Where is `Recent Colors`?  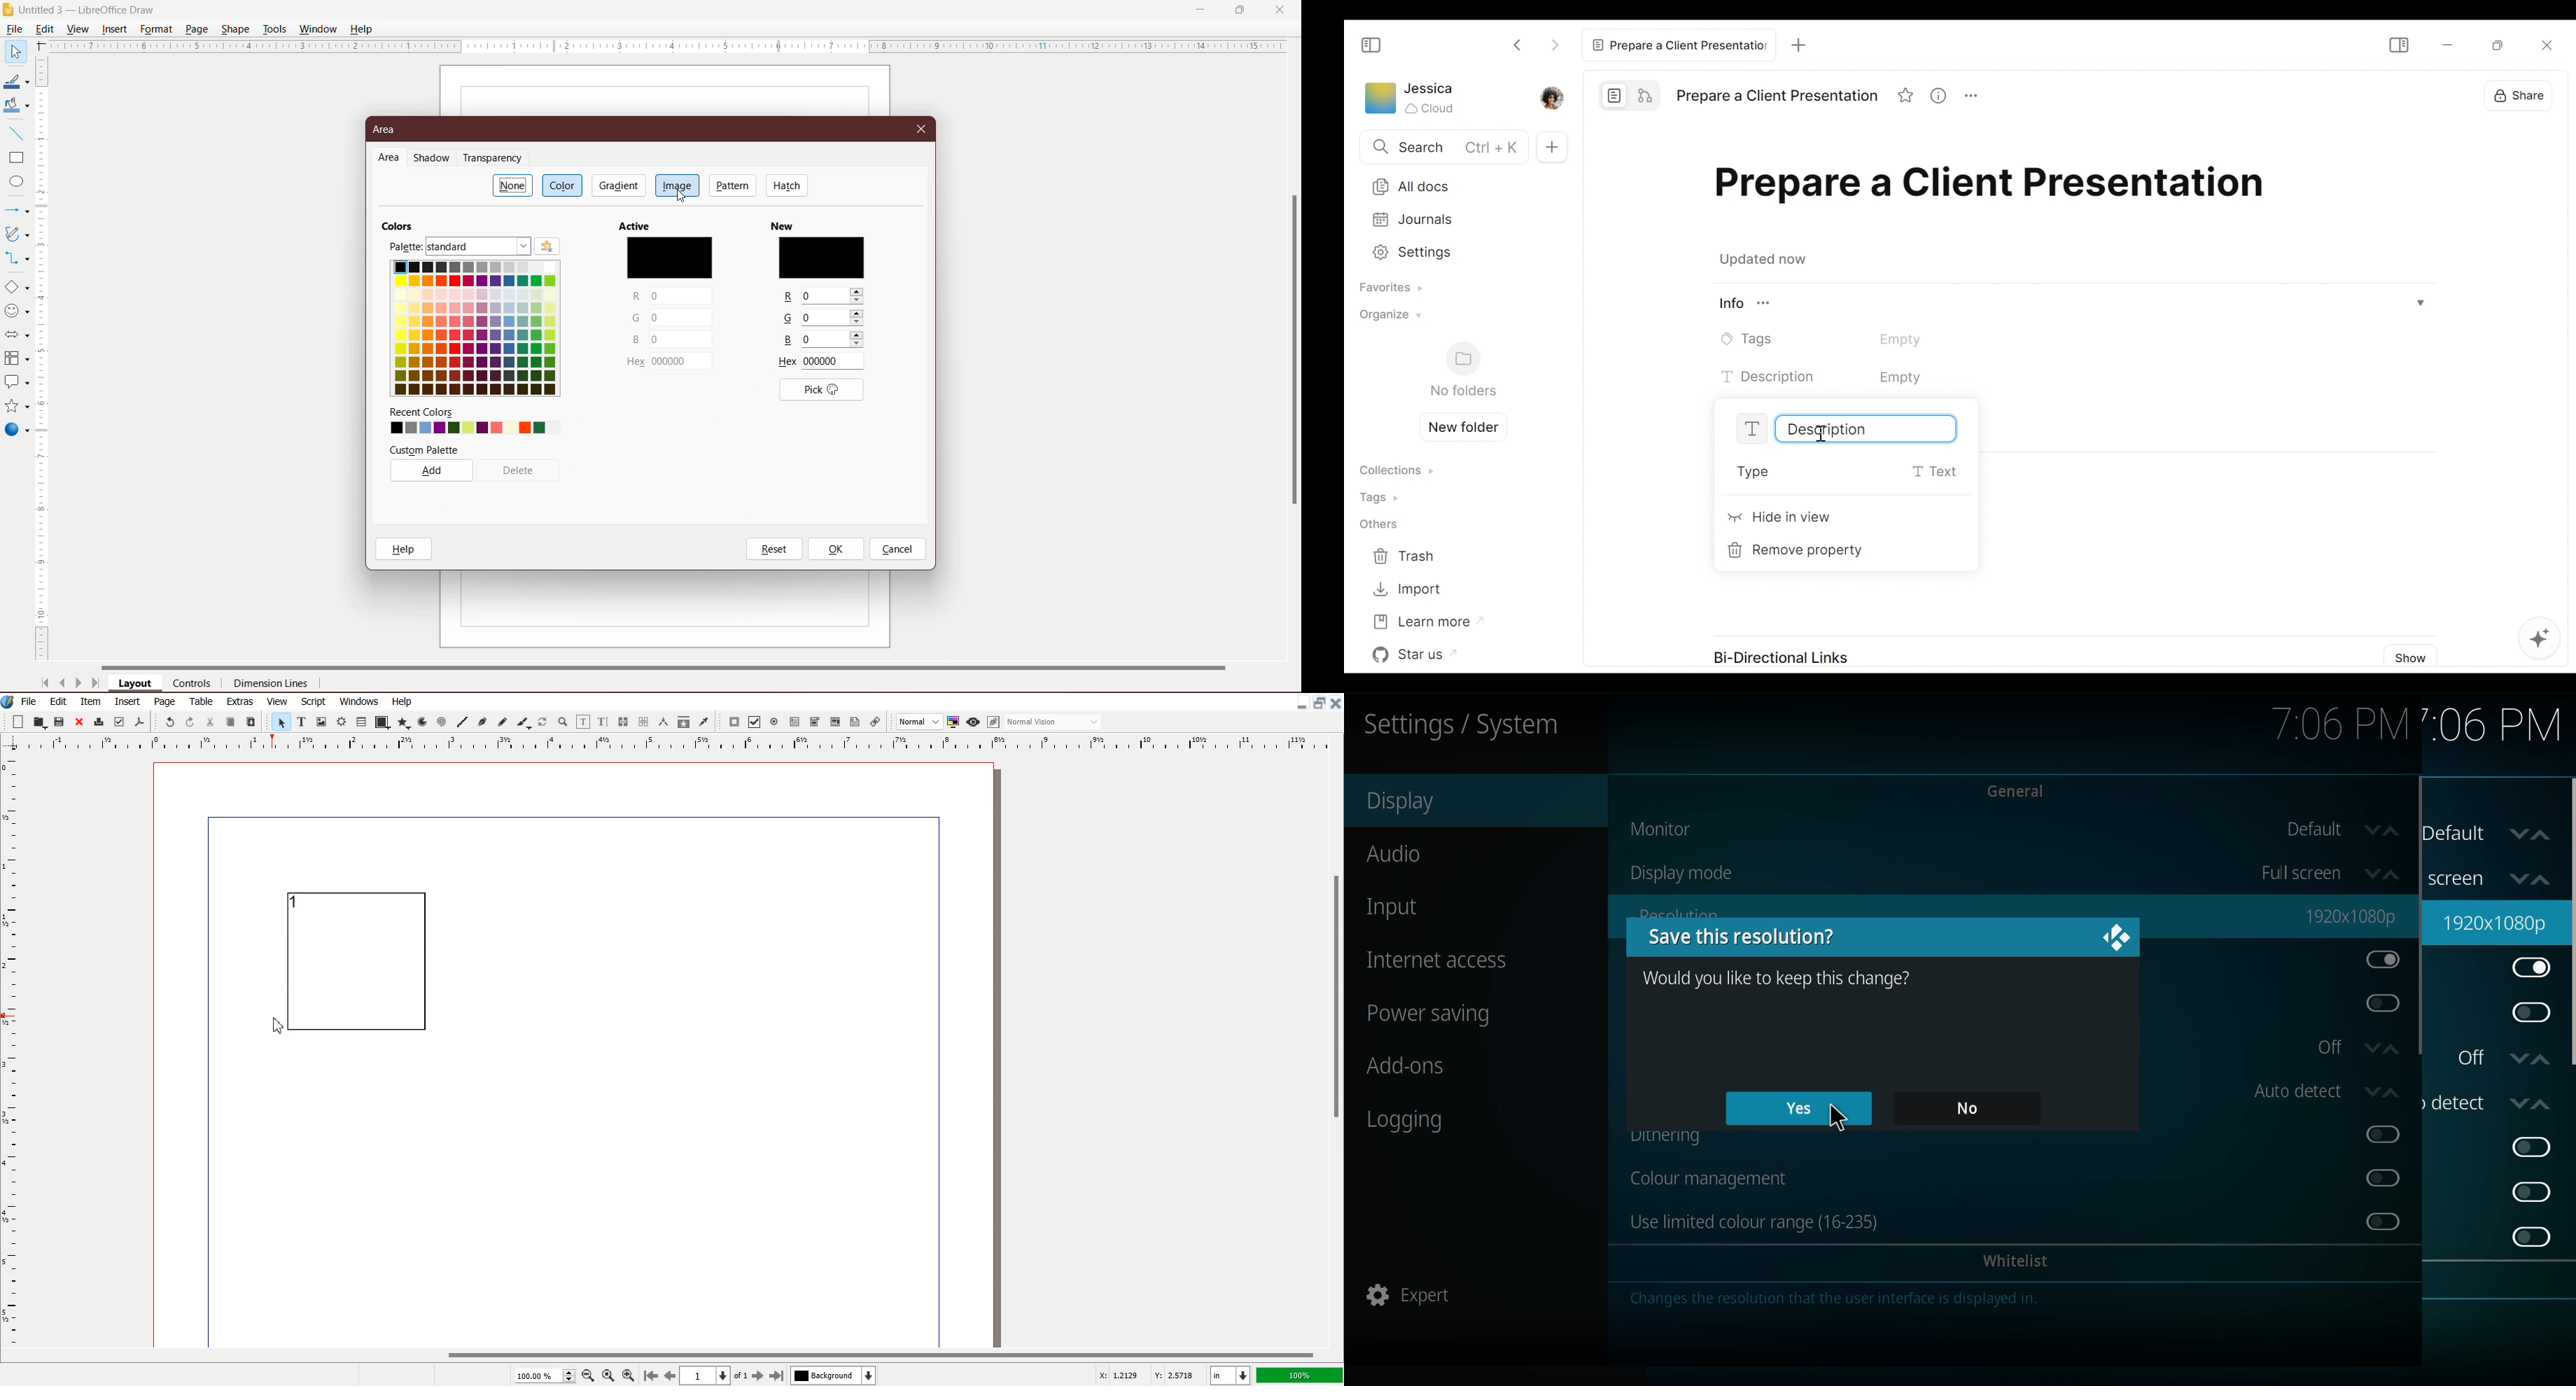 Recent Colors is located at coordinates (469, 412).